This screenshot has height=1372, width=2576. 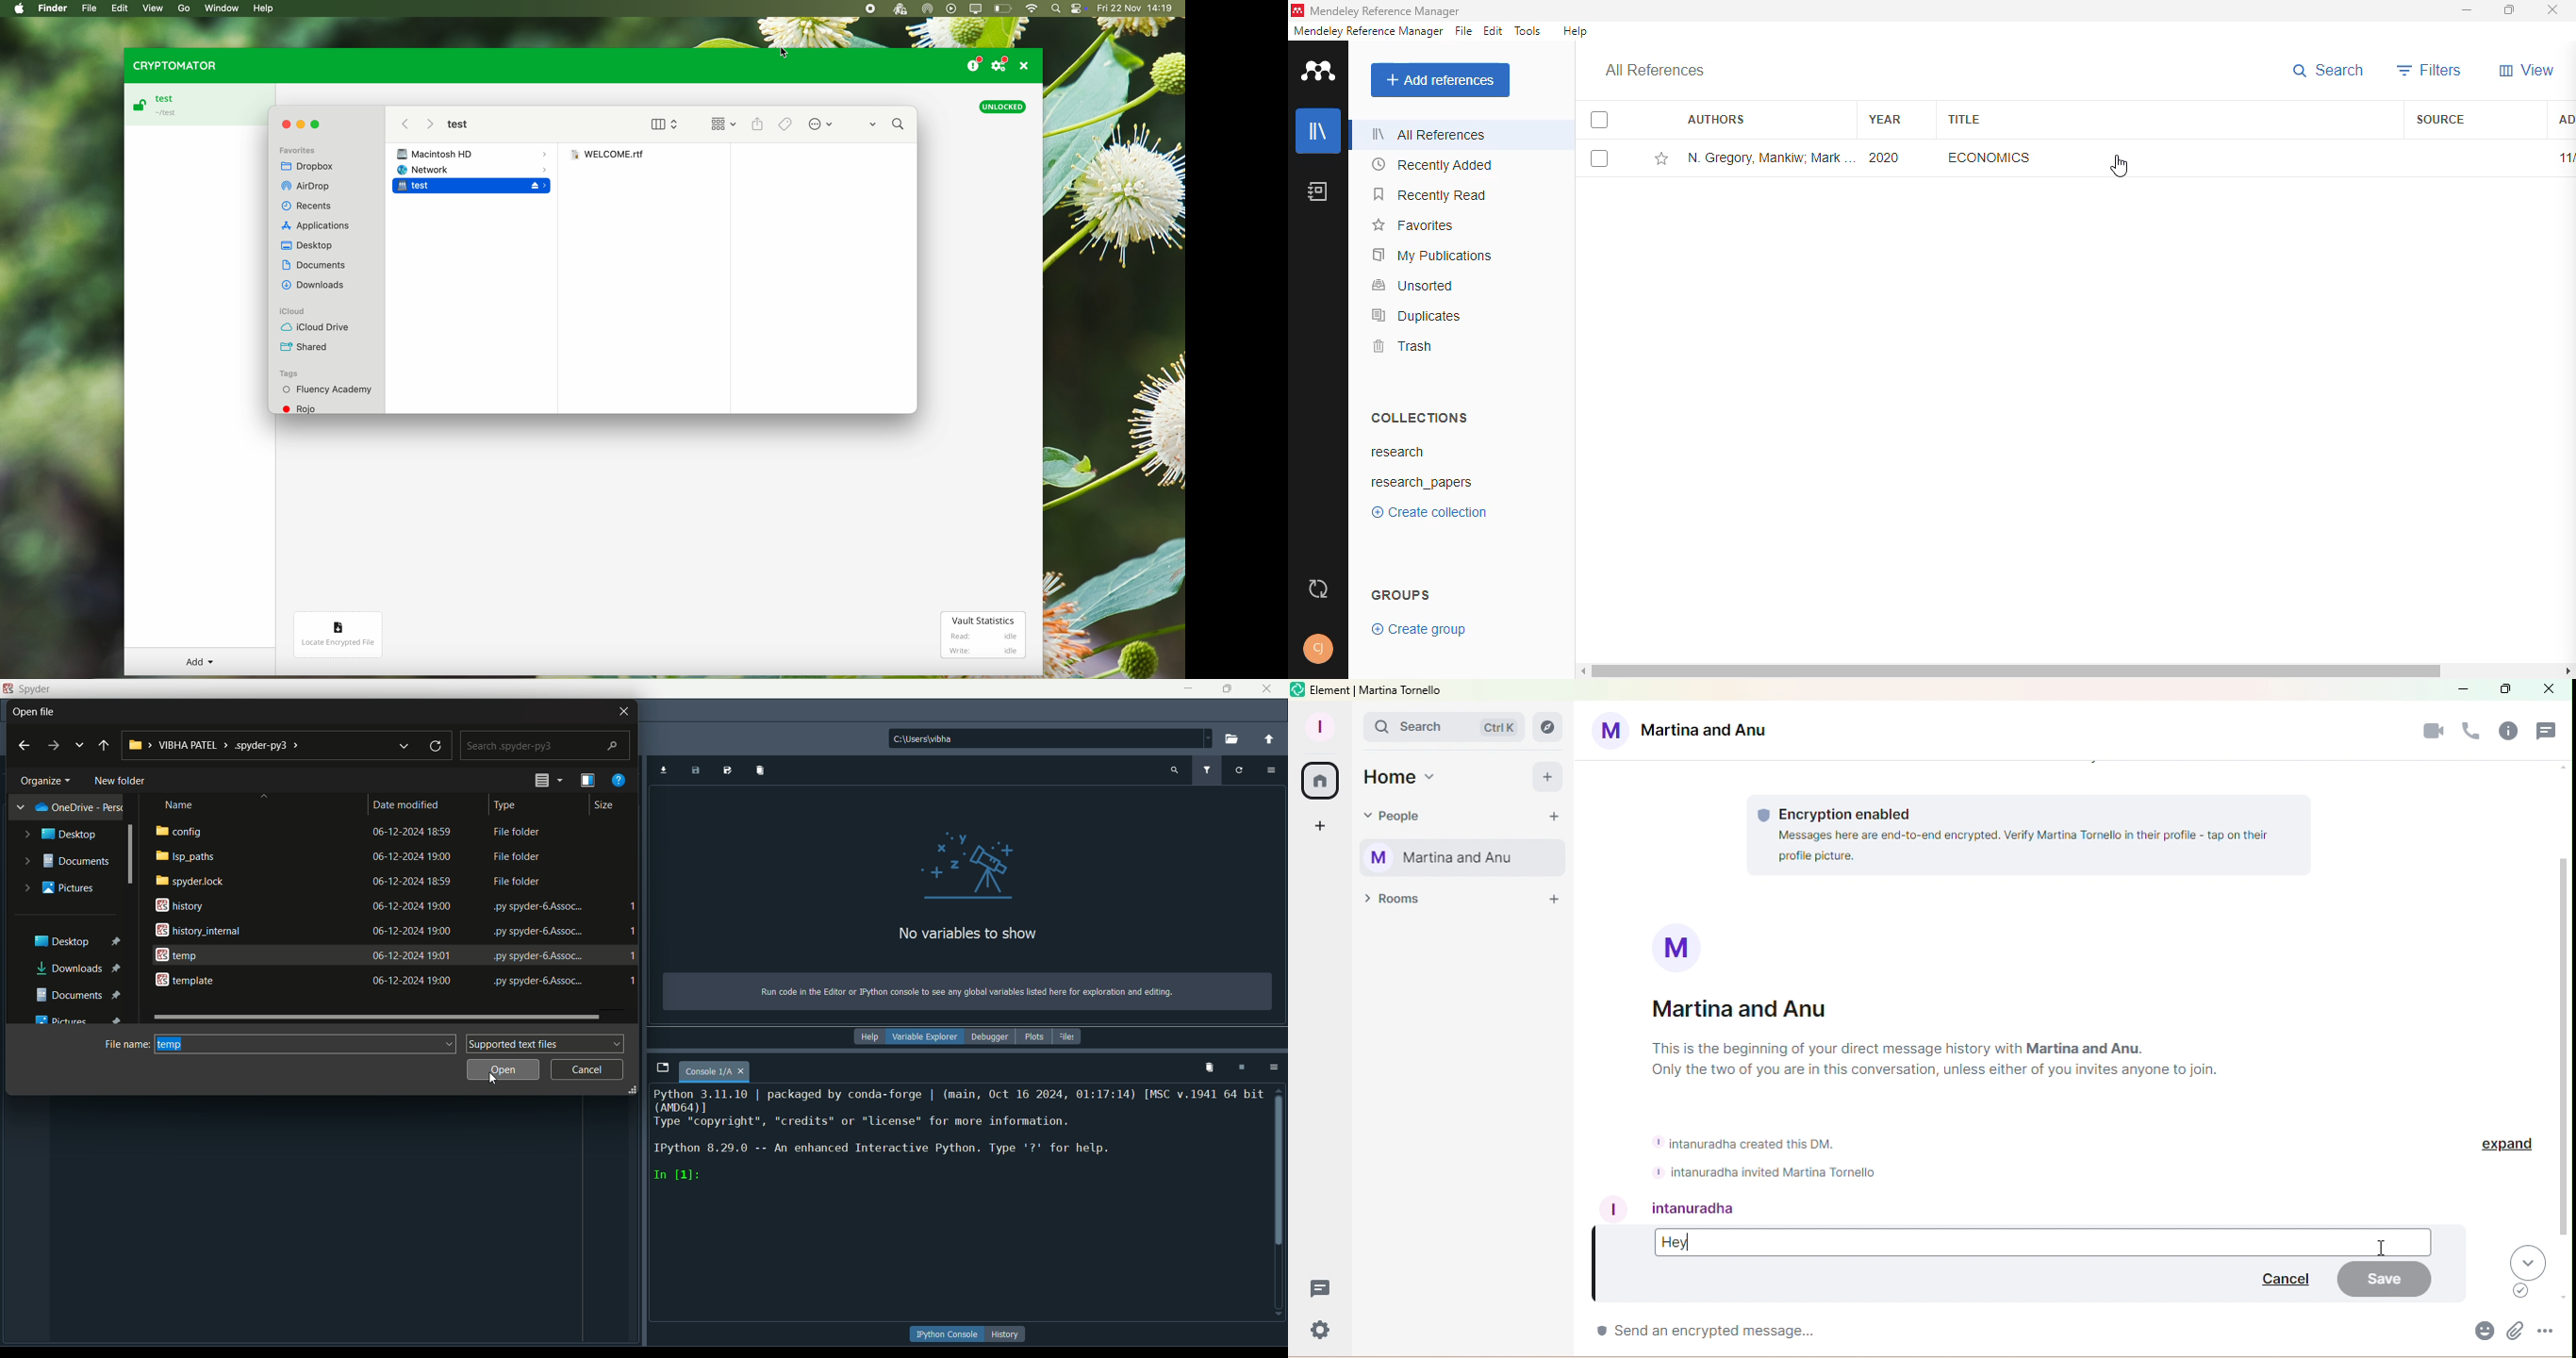 I want to click on People, so click(x=1400, y=813).